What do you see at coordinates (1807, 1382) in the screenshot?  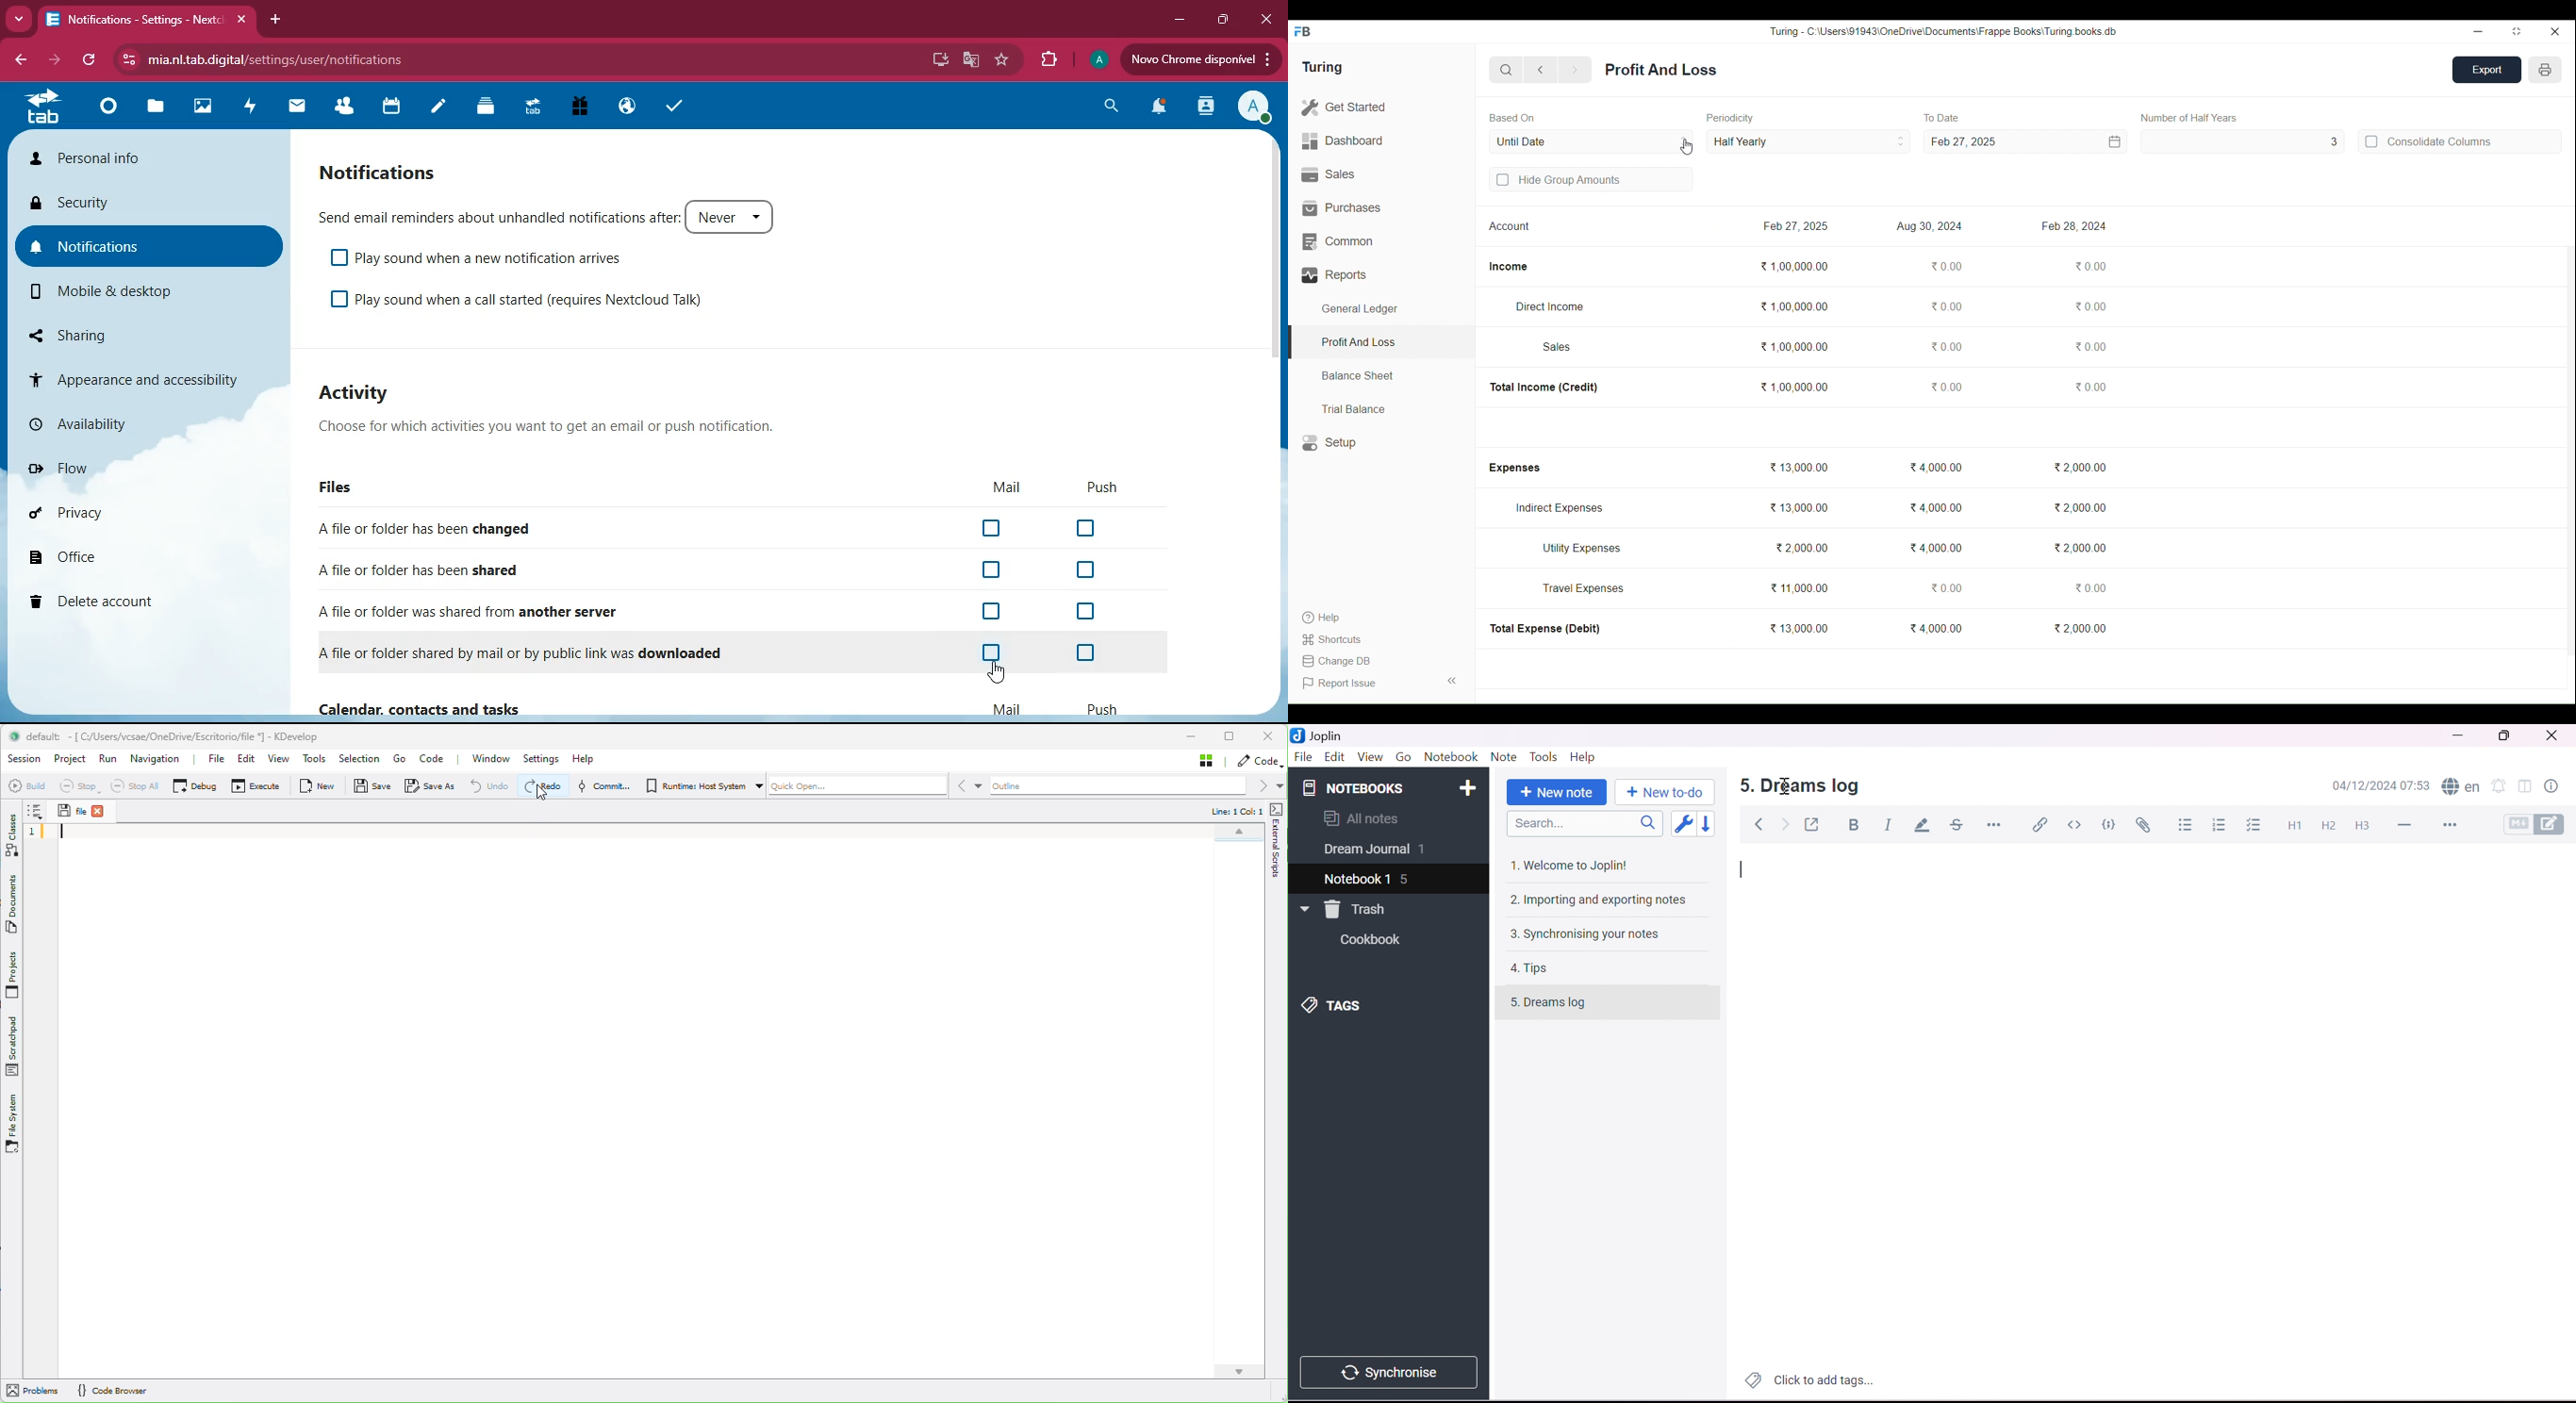 I see `Click to add tags` at bounding box center [1807, 1382].